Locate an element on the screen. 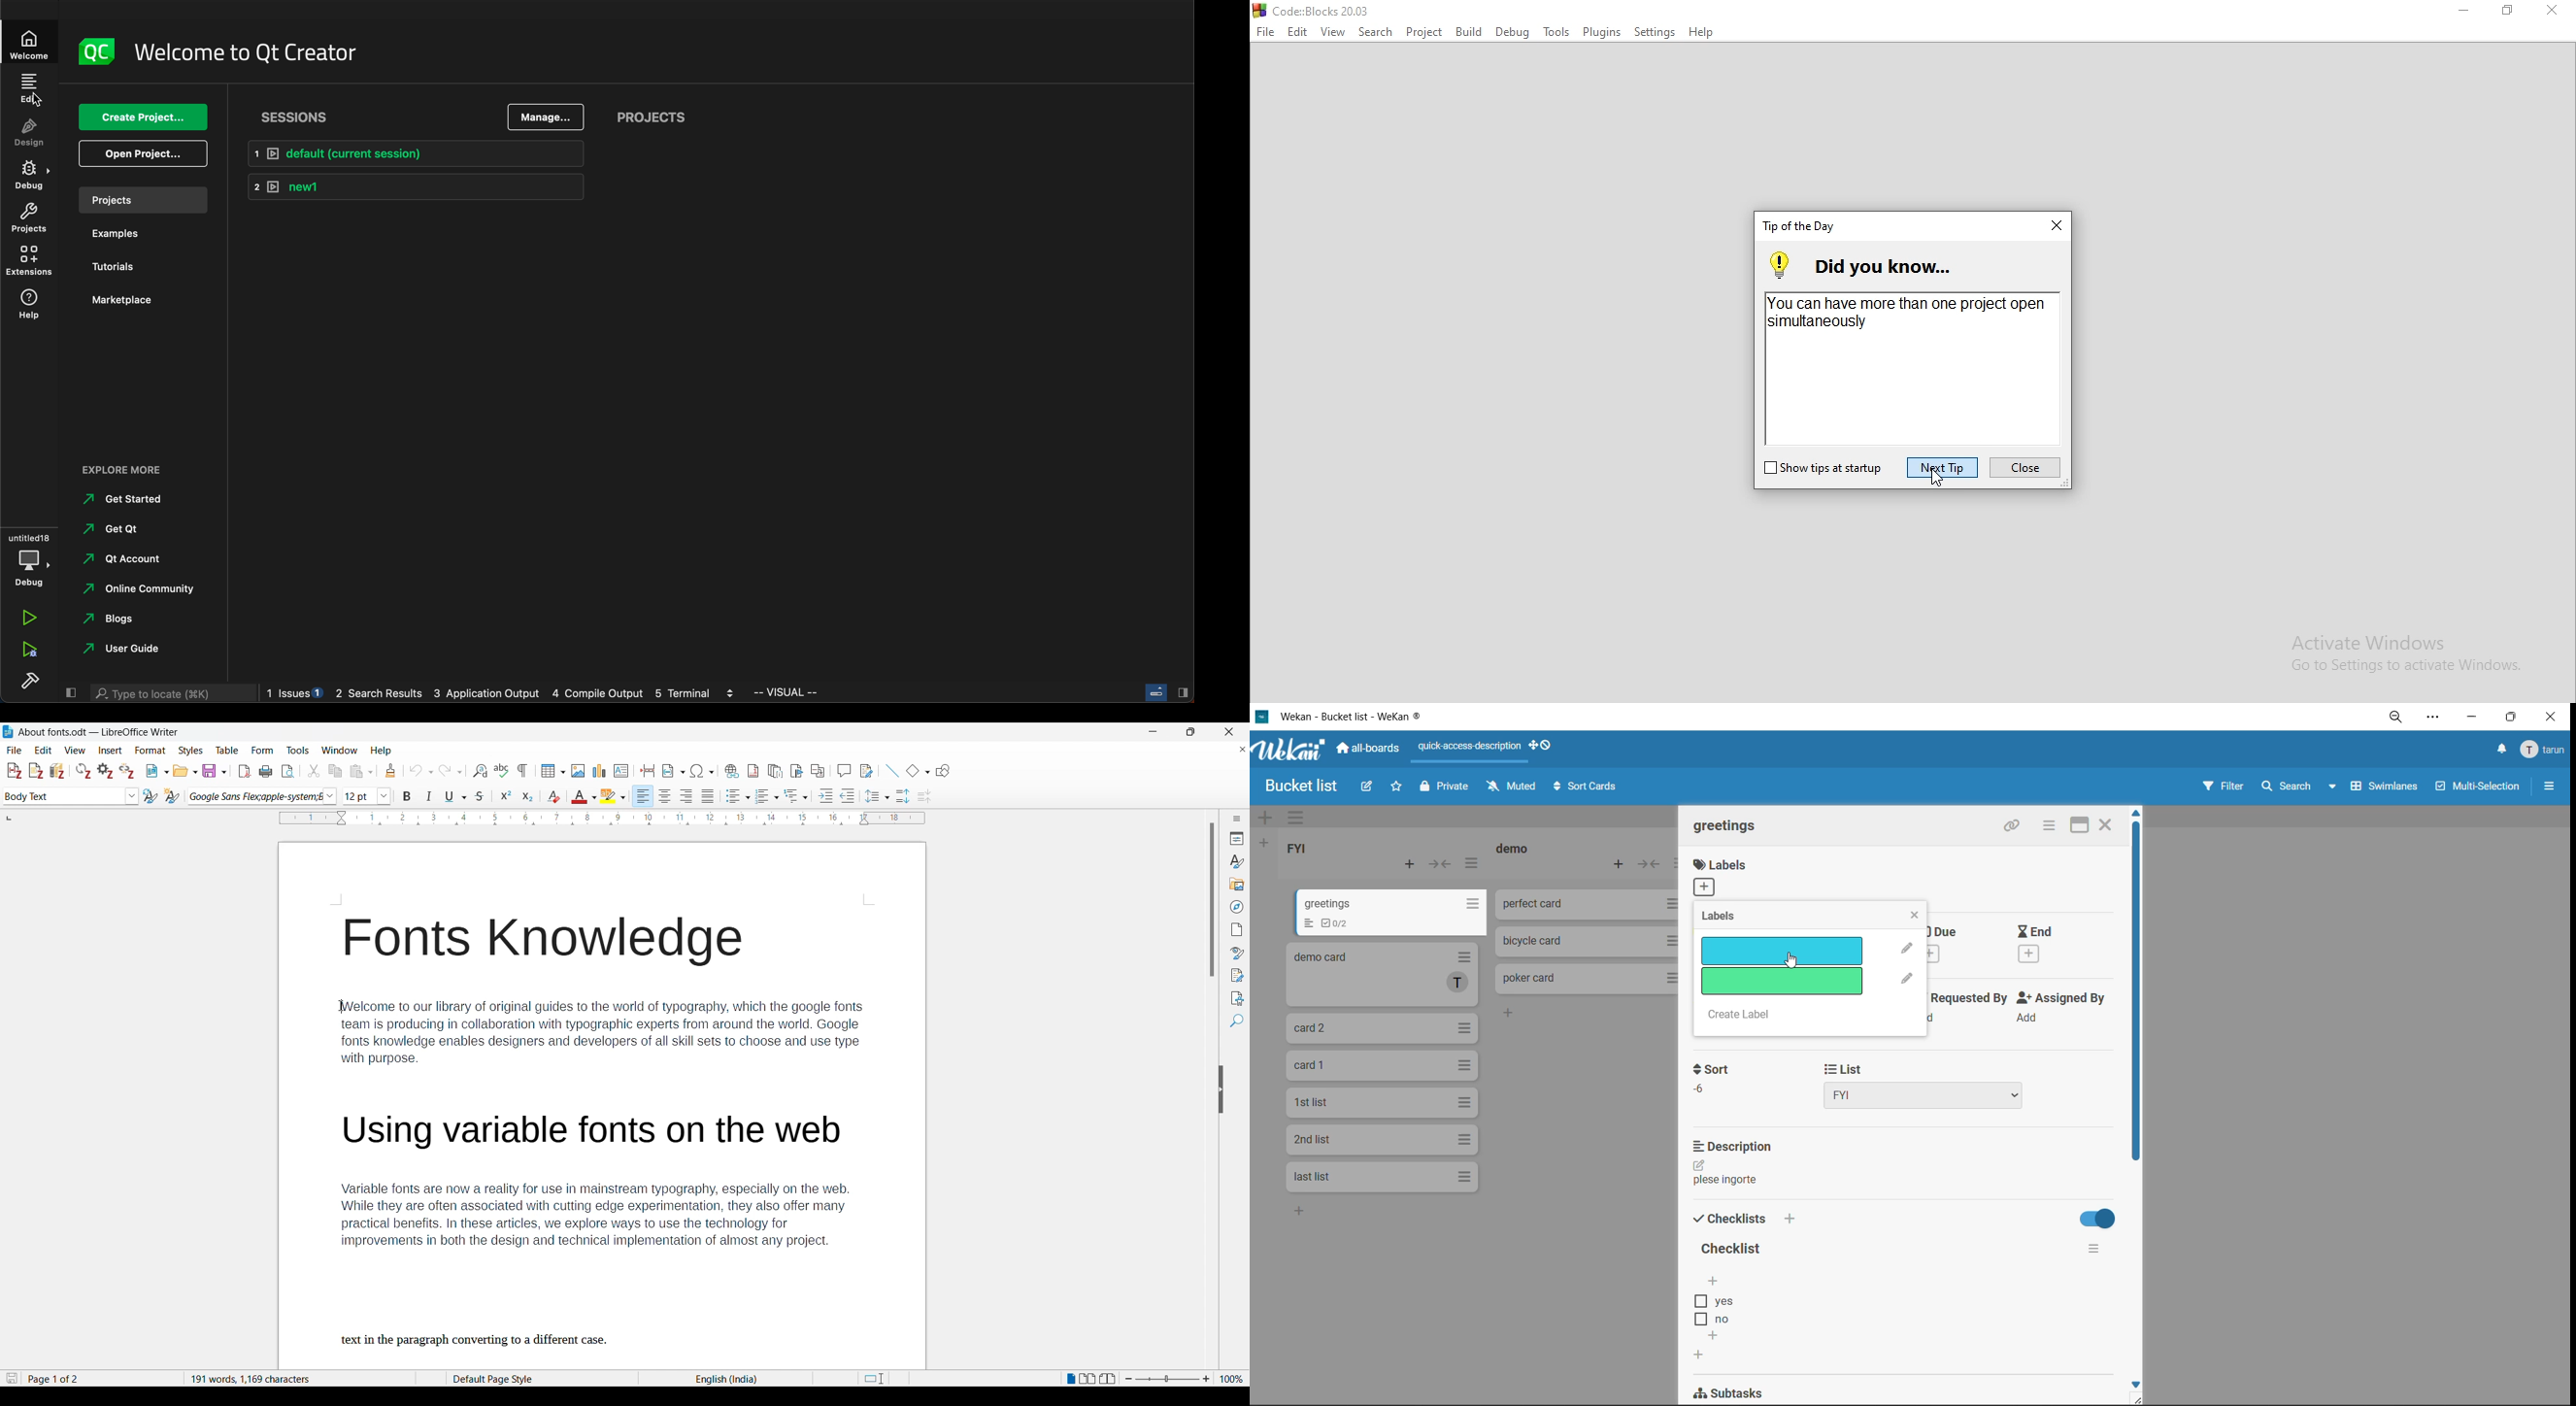 This screenshot has width=2576, height=1428. Insert field is located at coordinates (674, 771).